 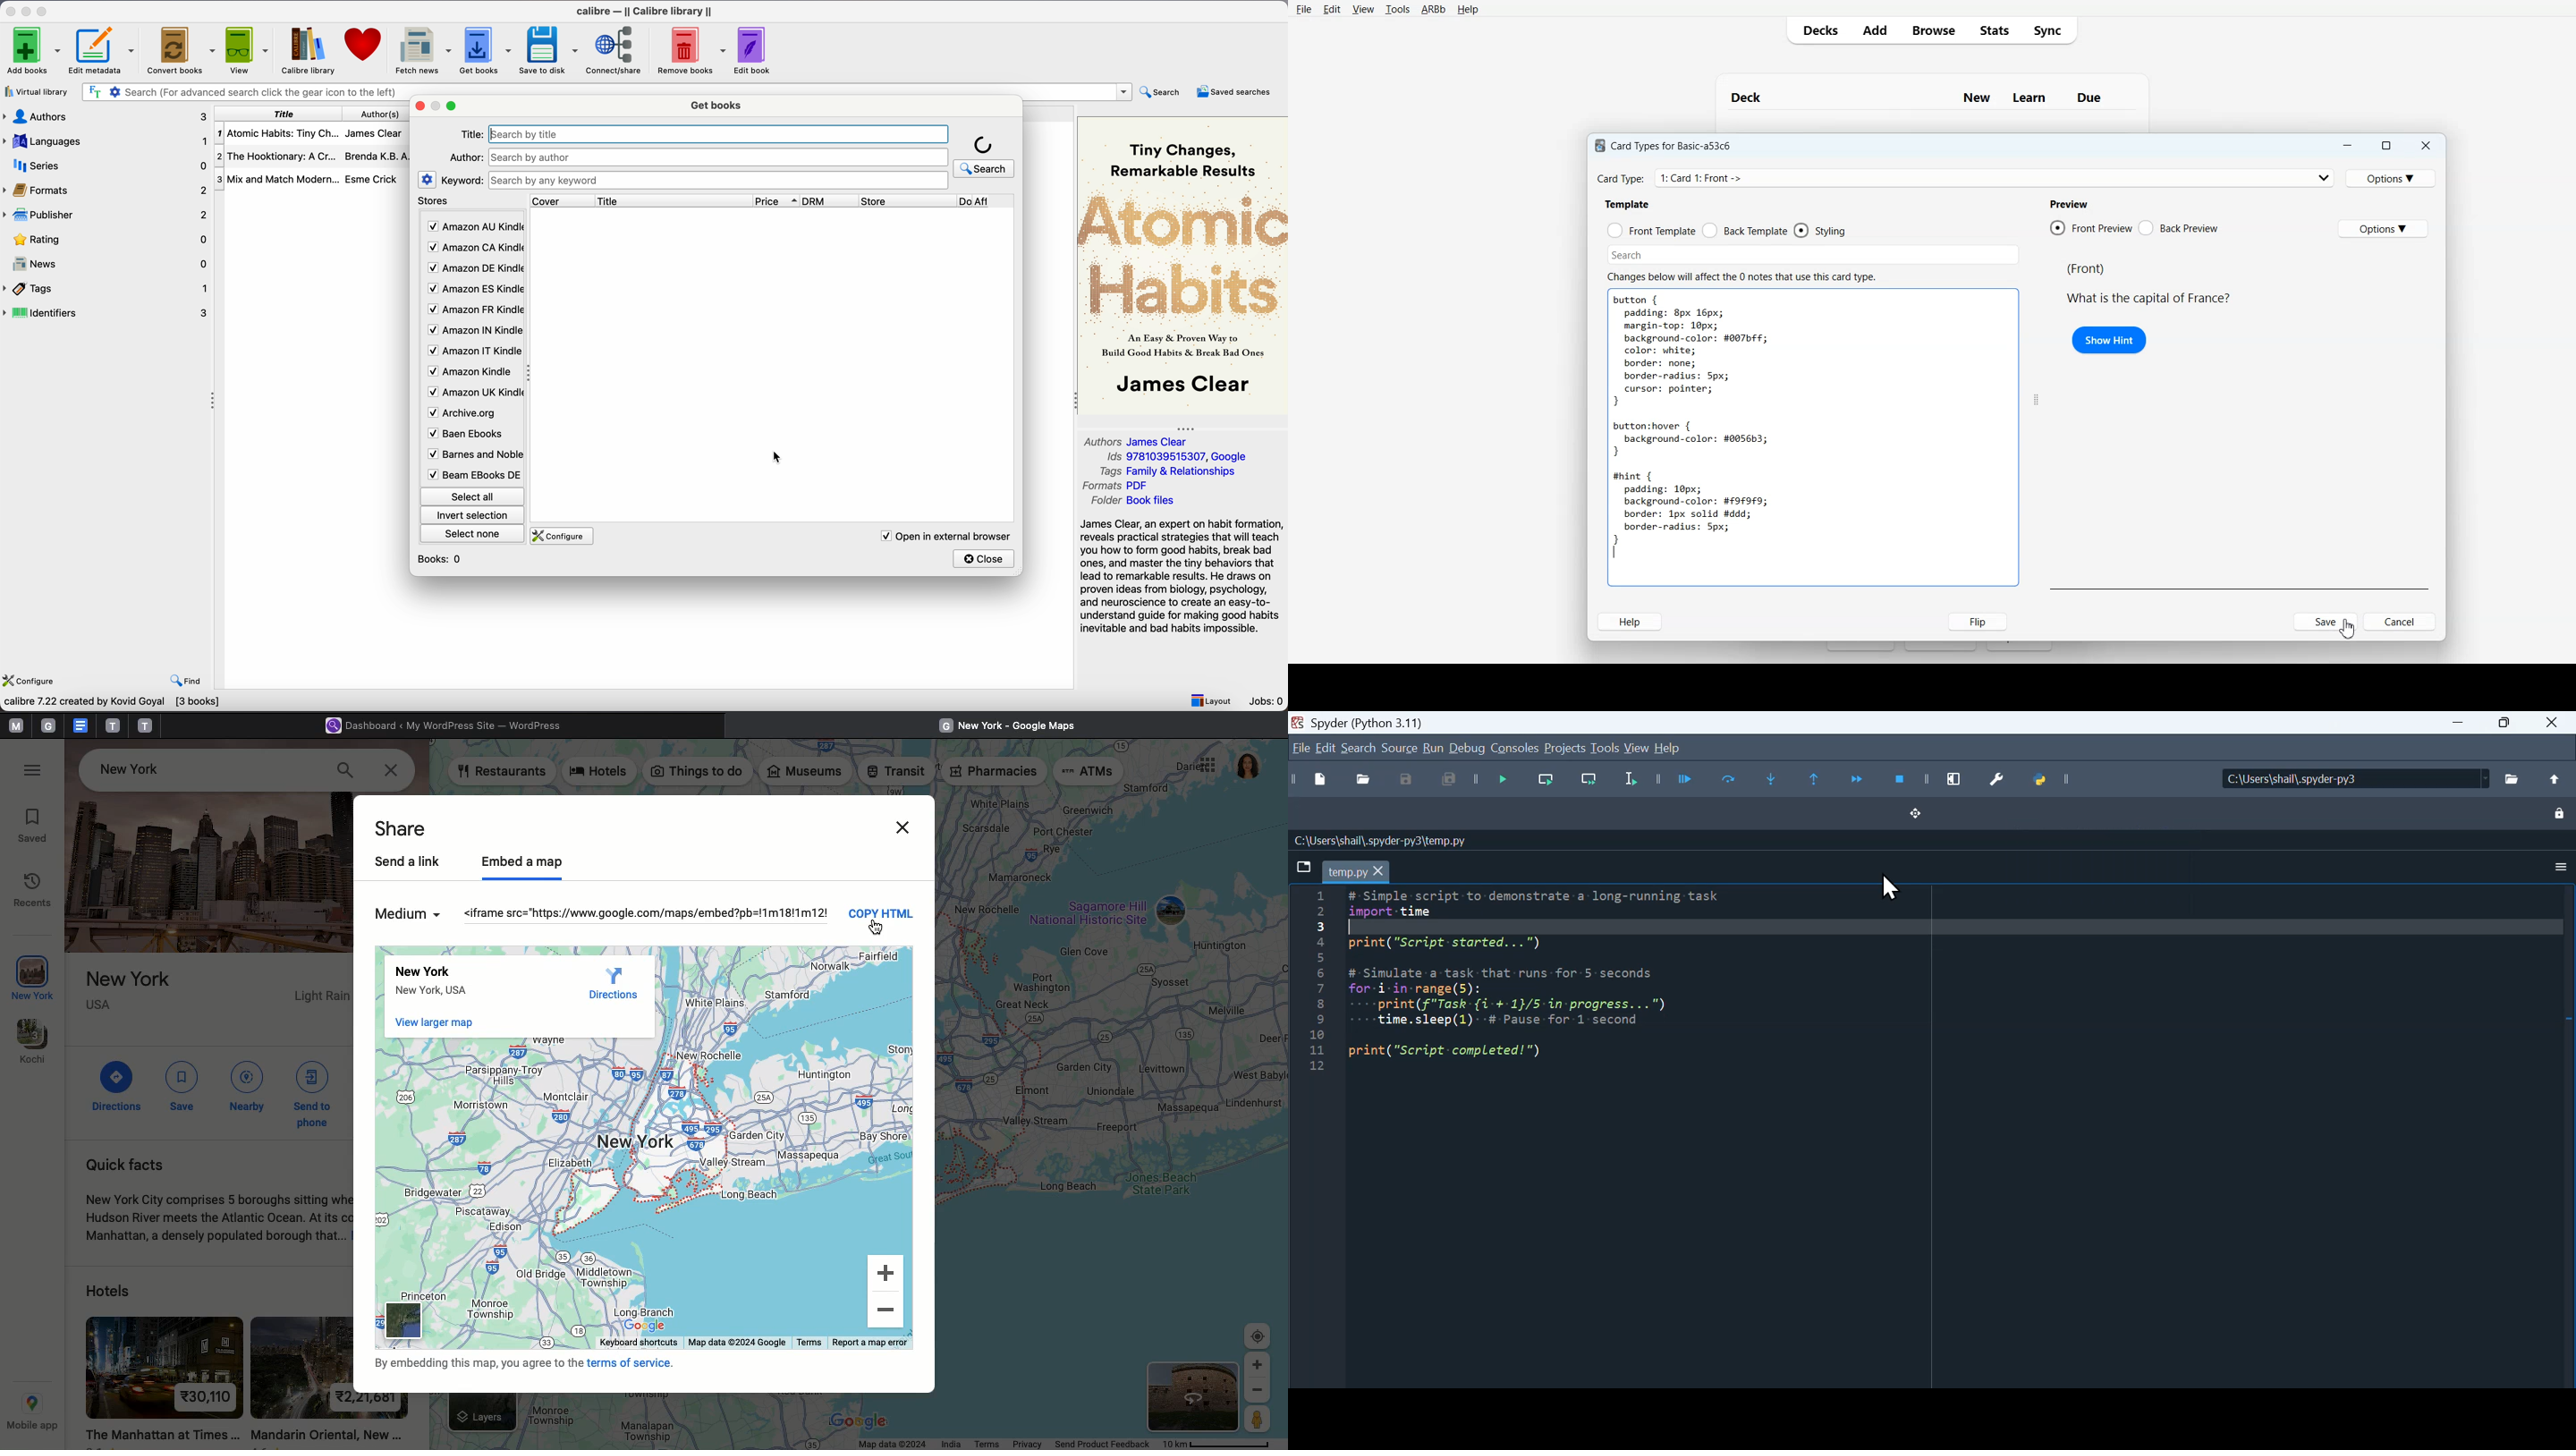 I want to click on Debug, so click(x=1468, y=751).